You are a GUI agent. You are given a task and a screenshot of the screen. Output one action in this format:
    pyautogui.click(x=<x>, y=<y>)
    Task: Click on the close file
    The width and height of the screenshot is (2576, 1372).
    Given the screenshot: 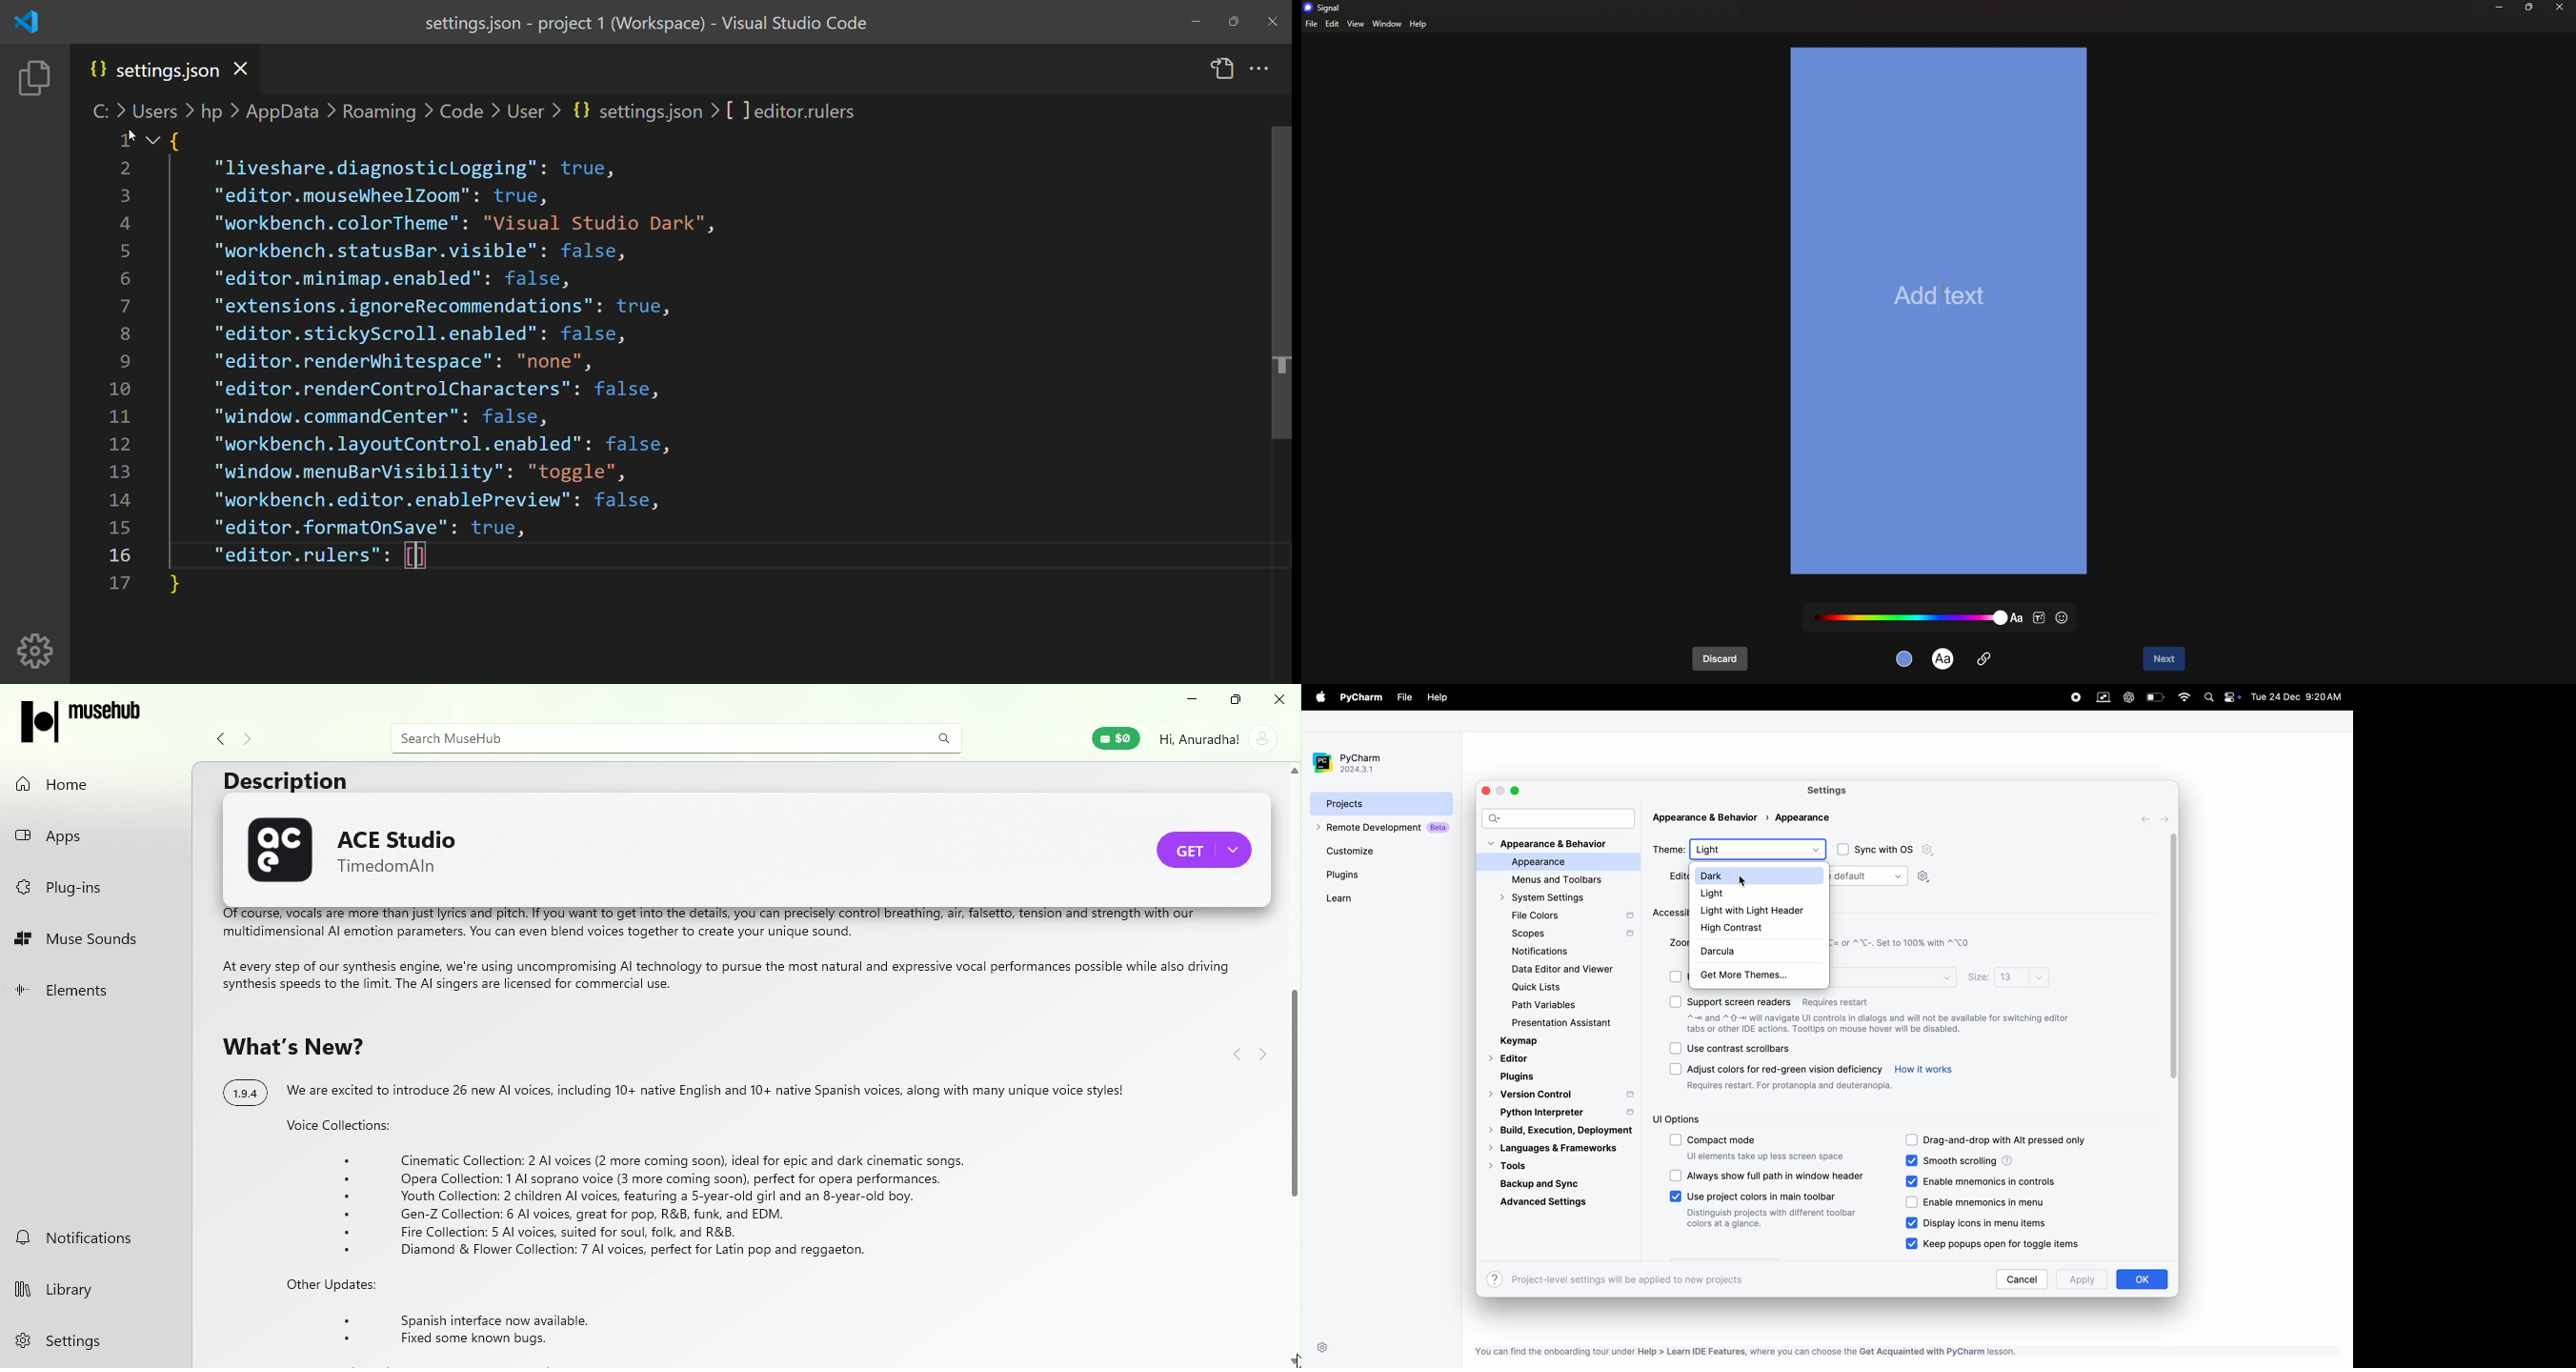 What is the action you would take?
    pyautogui.click(x=248, y=67)
    